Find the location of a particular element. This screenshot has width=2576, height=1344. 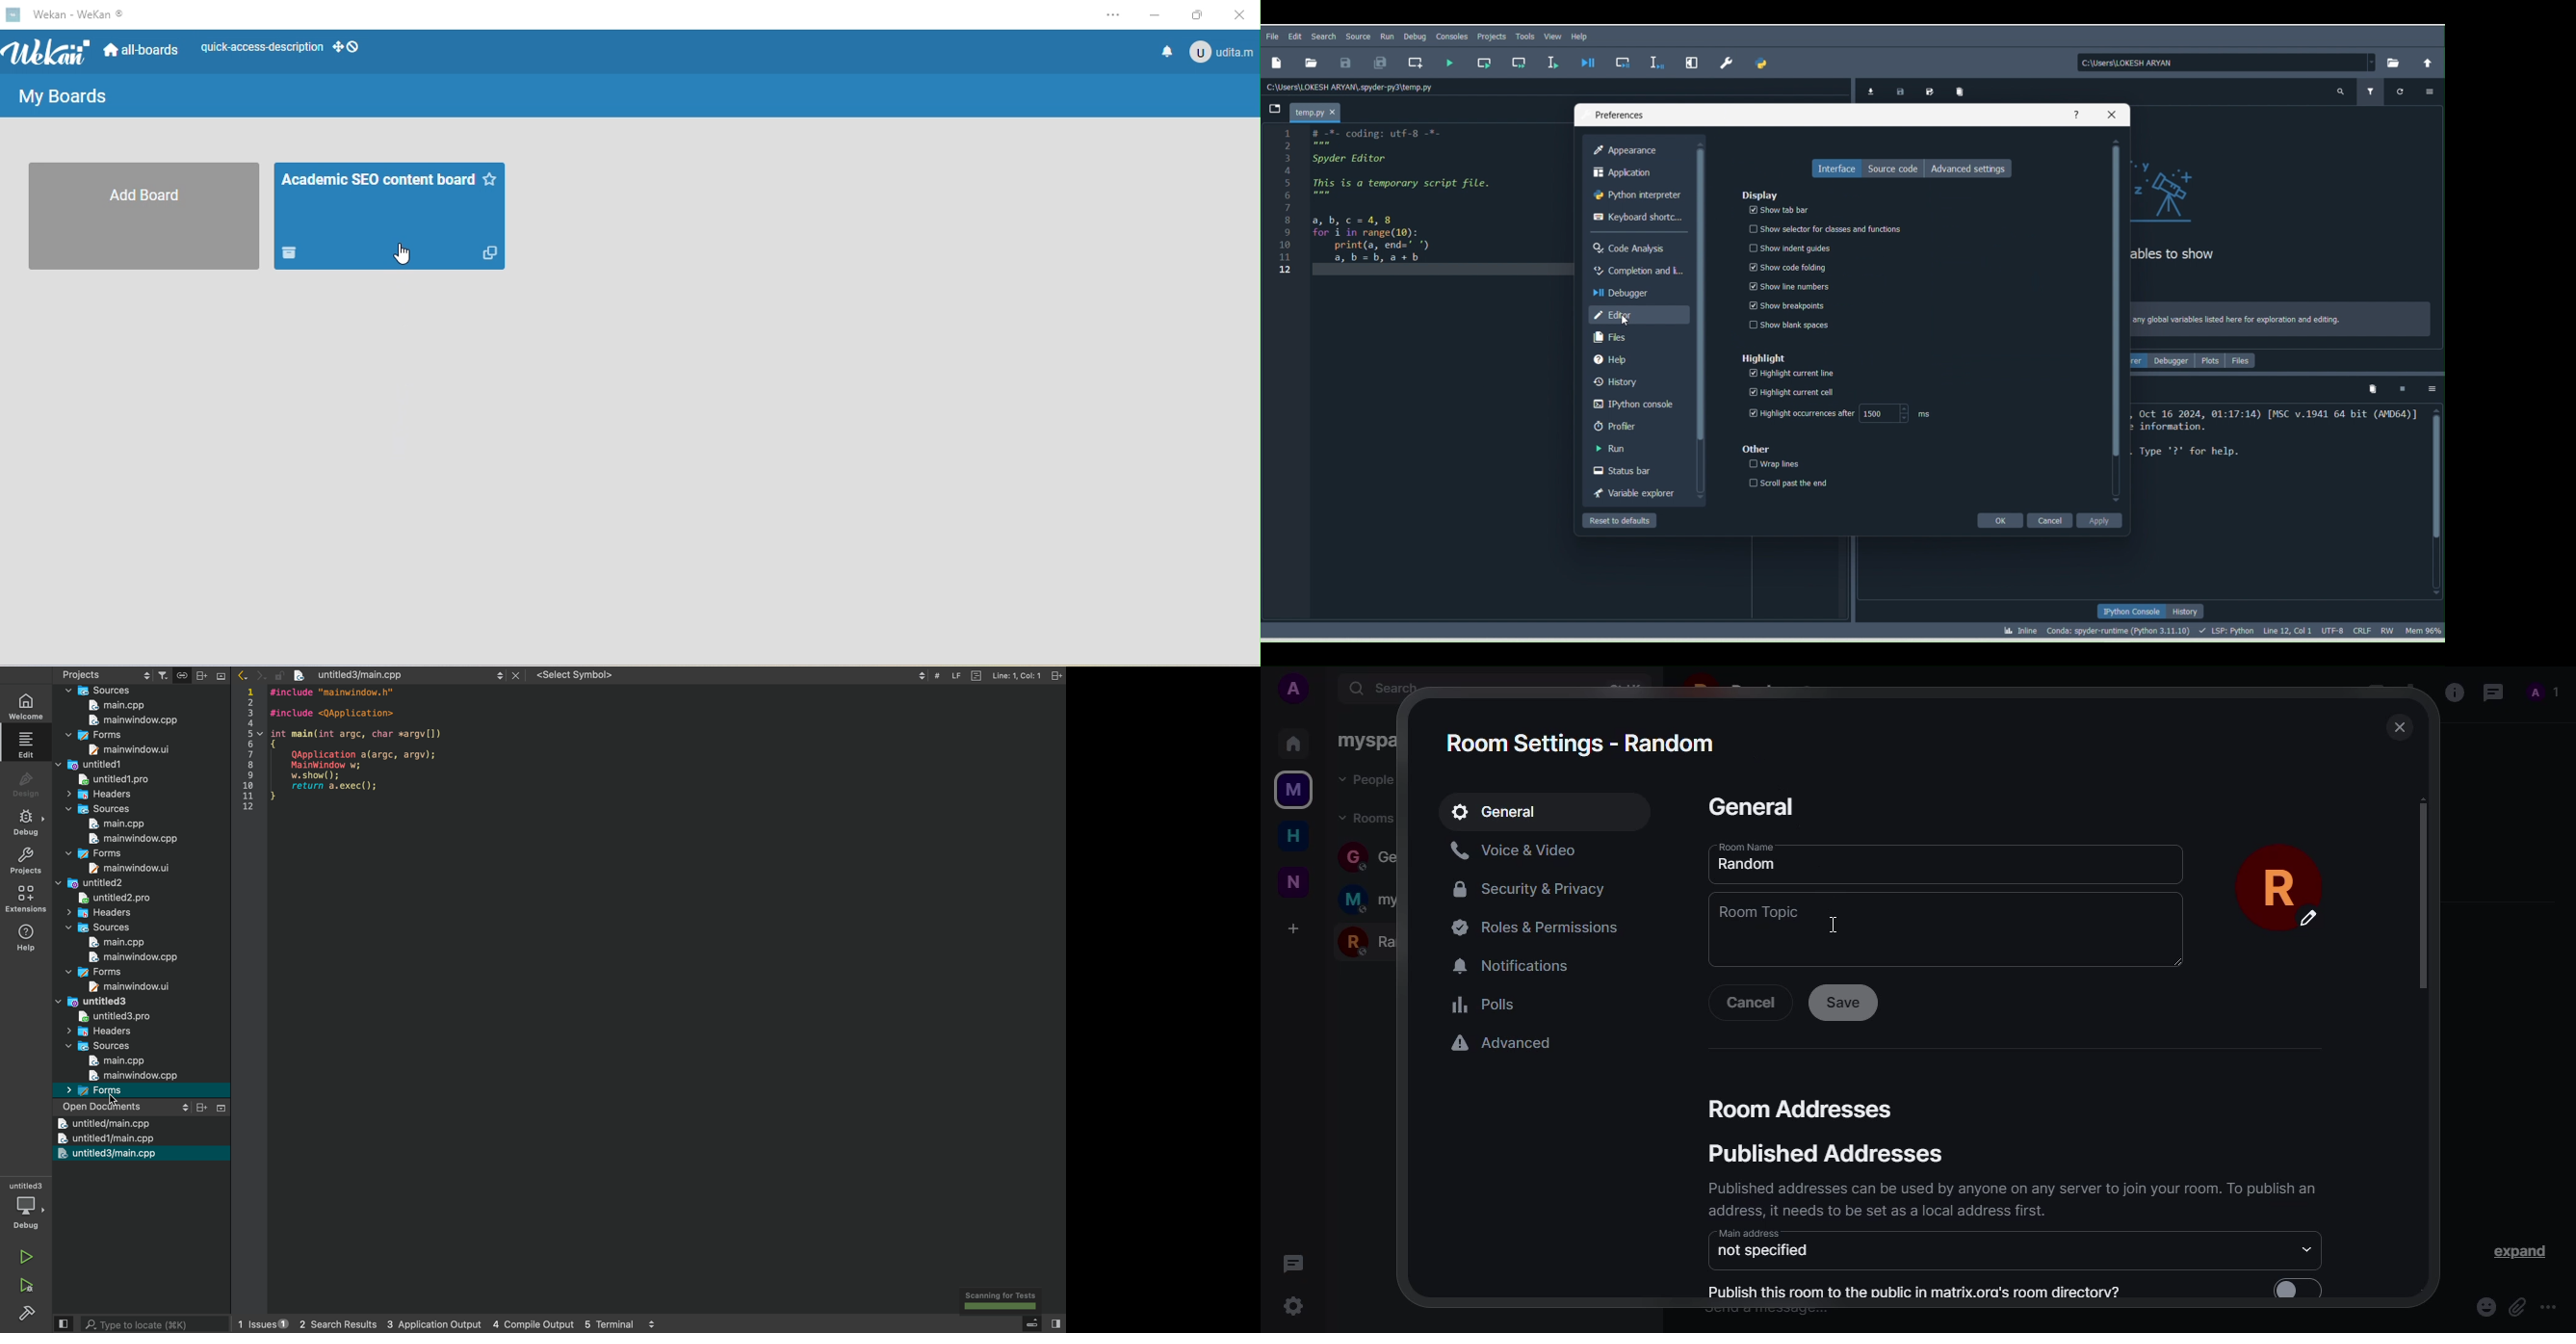

Options is located at coordinates (2433, 389).